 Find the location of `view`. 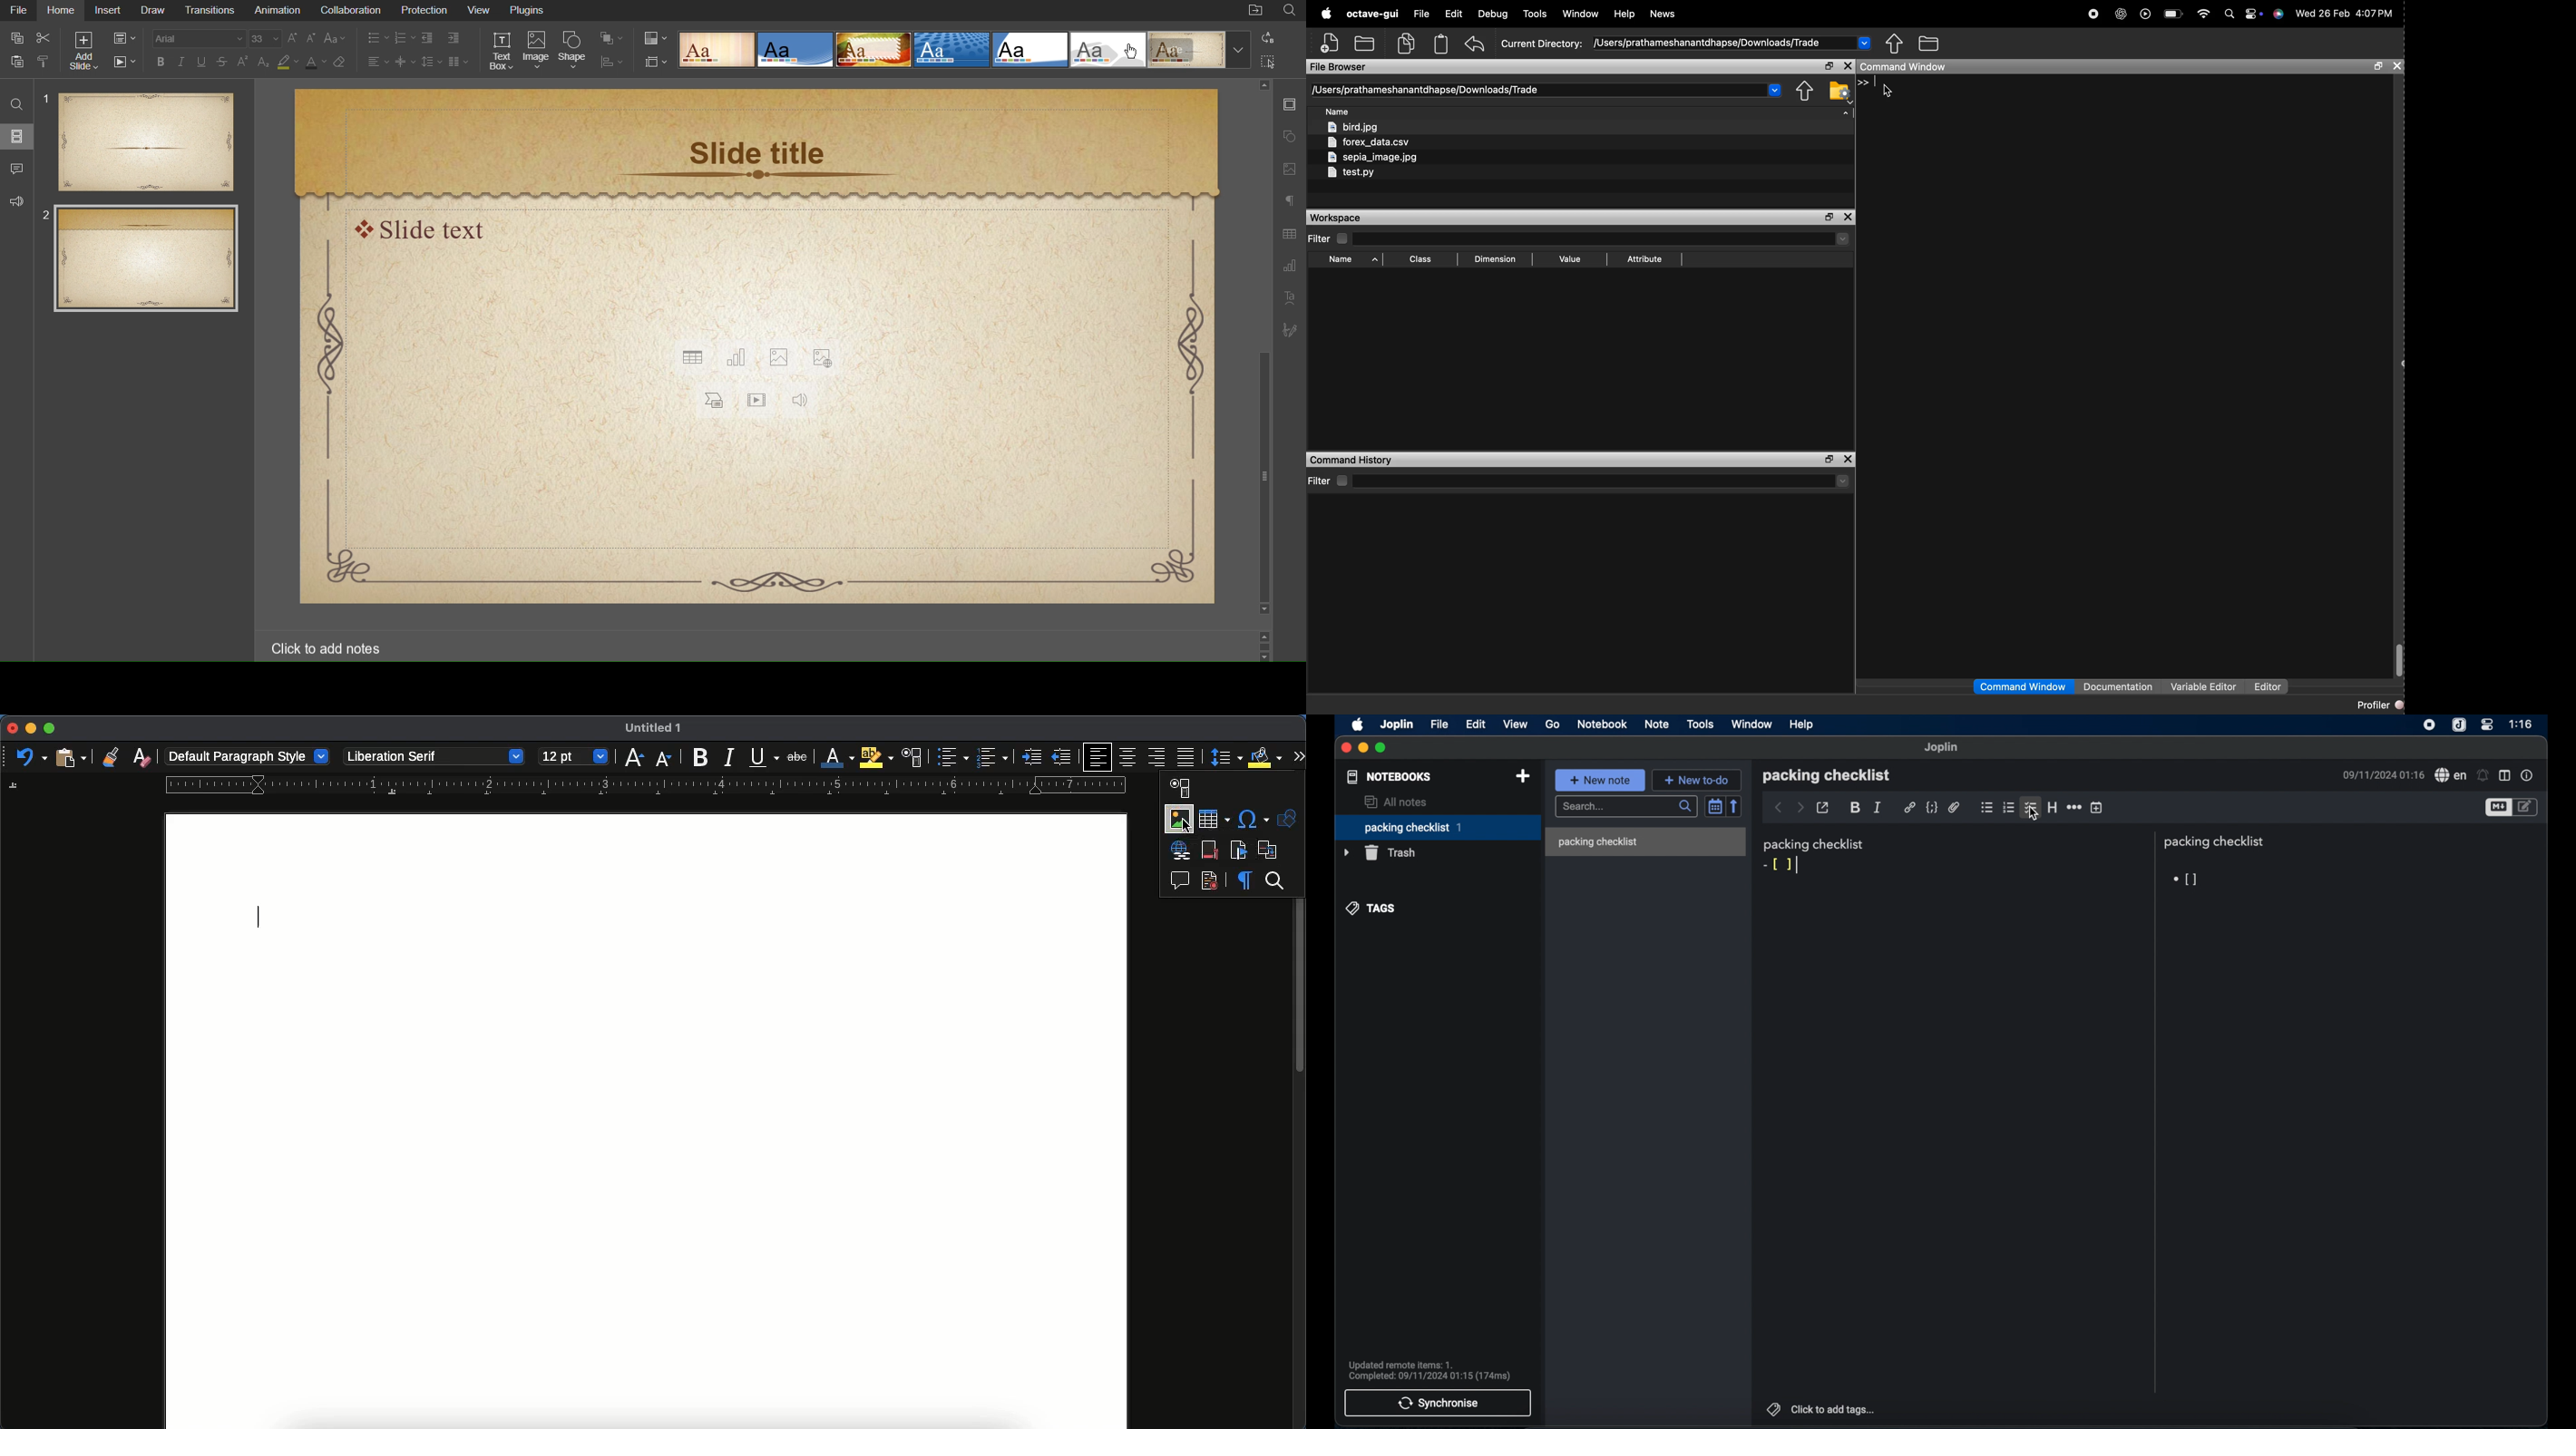

view is located at coordinates (1516, 724).